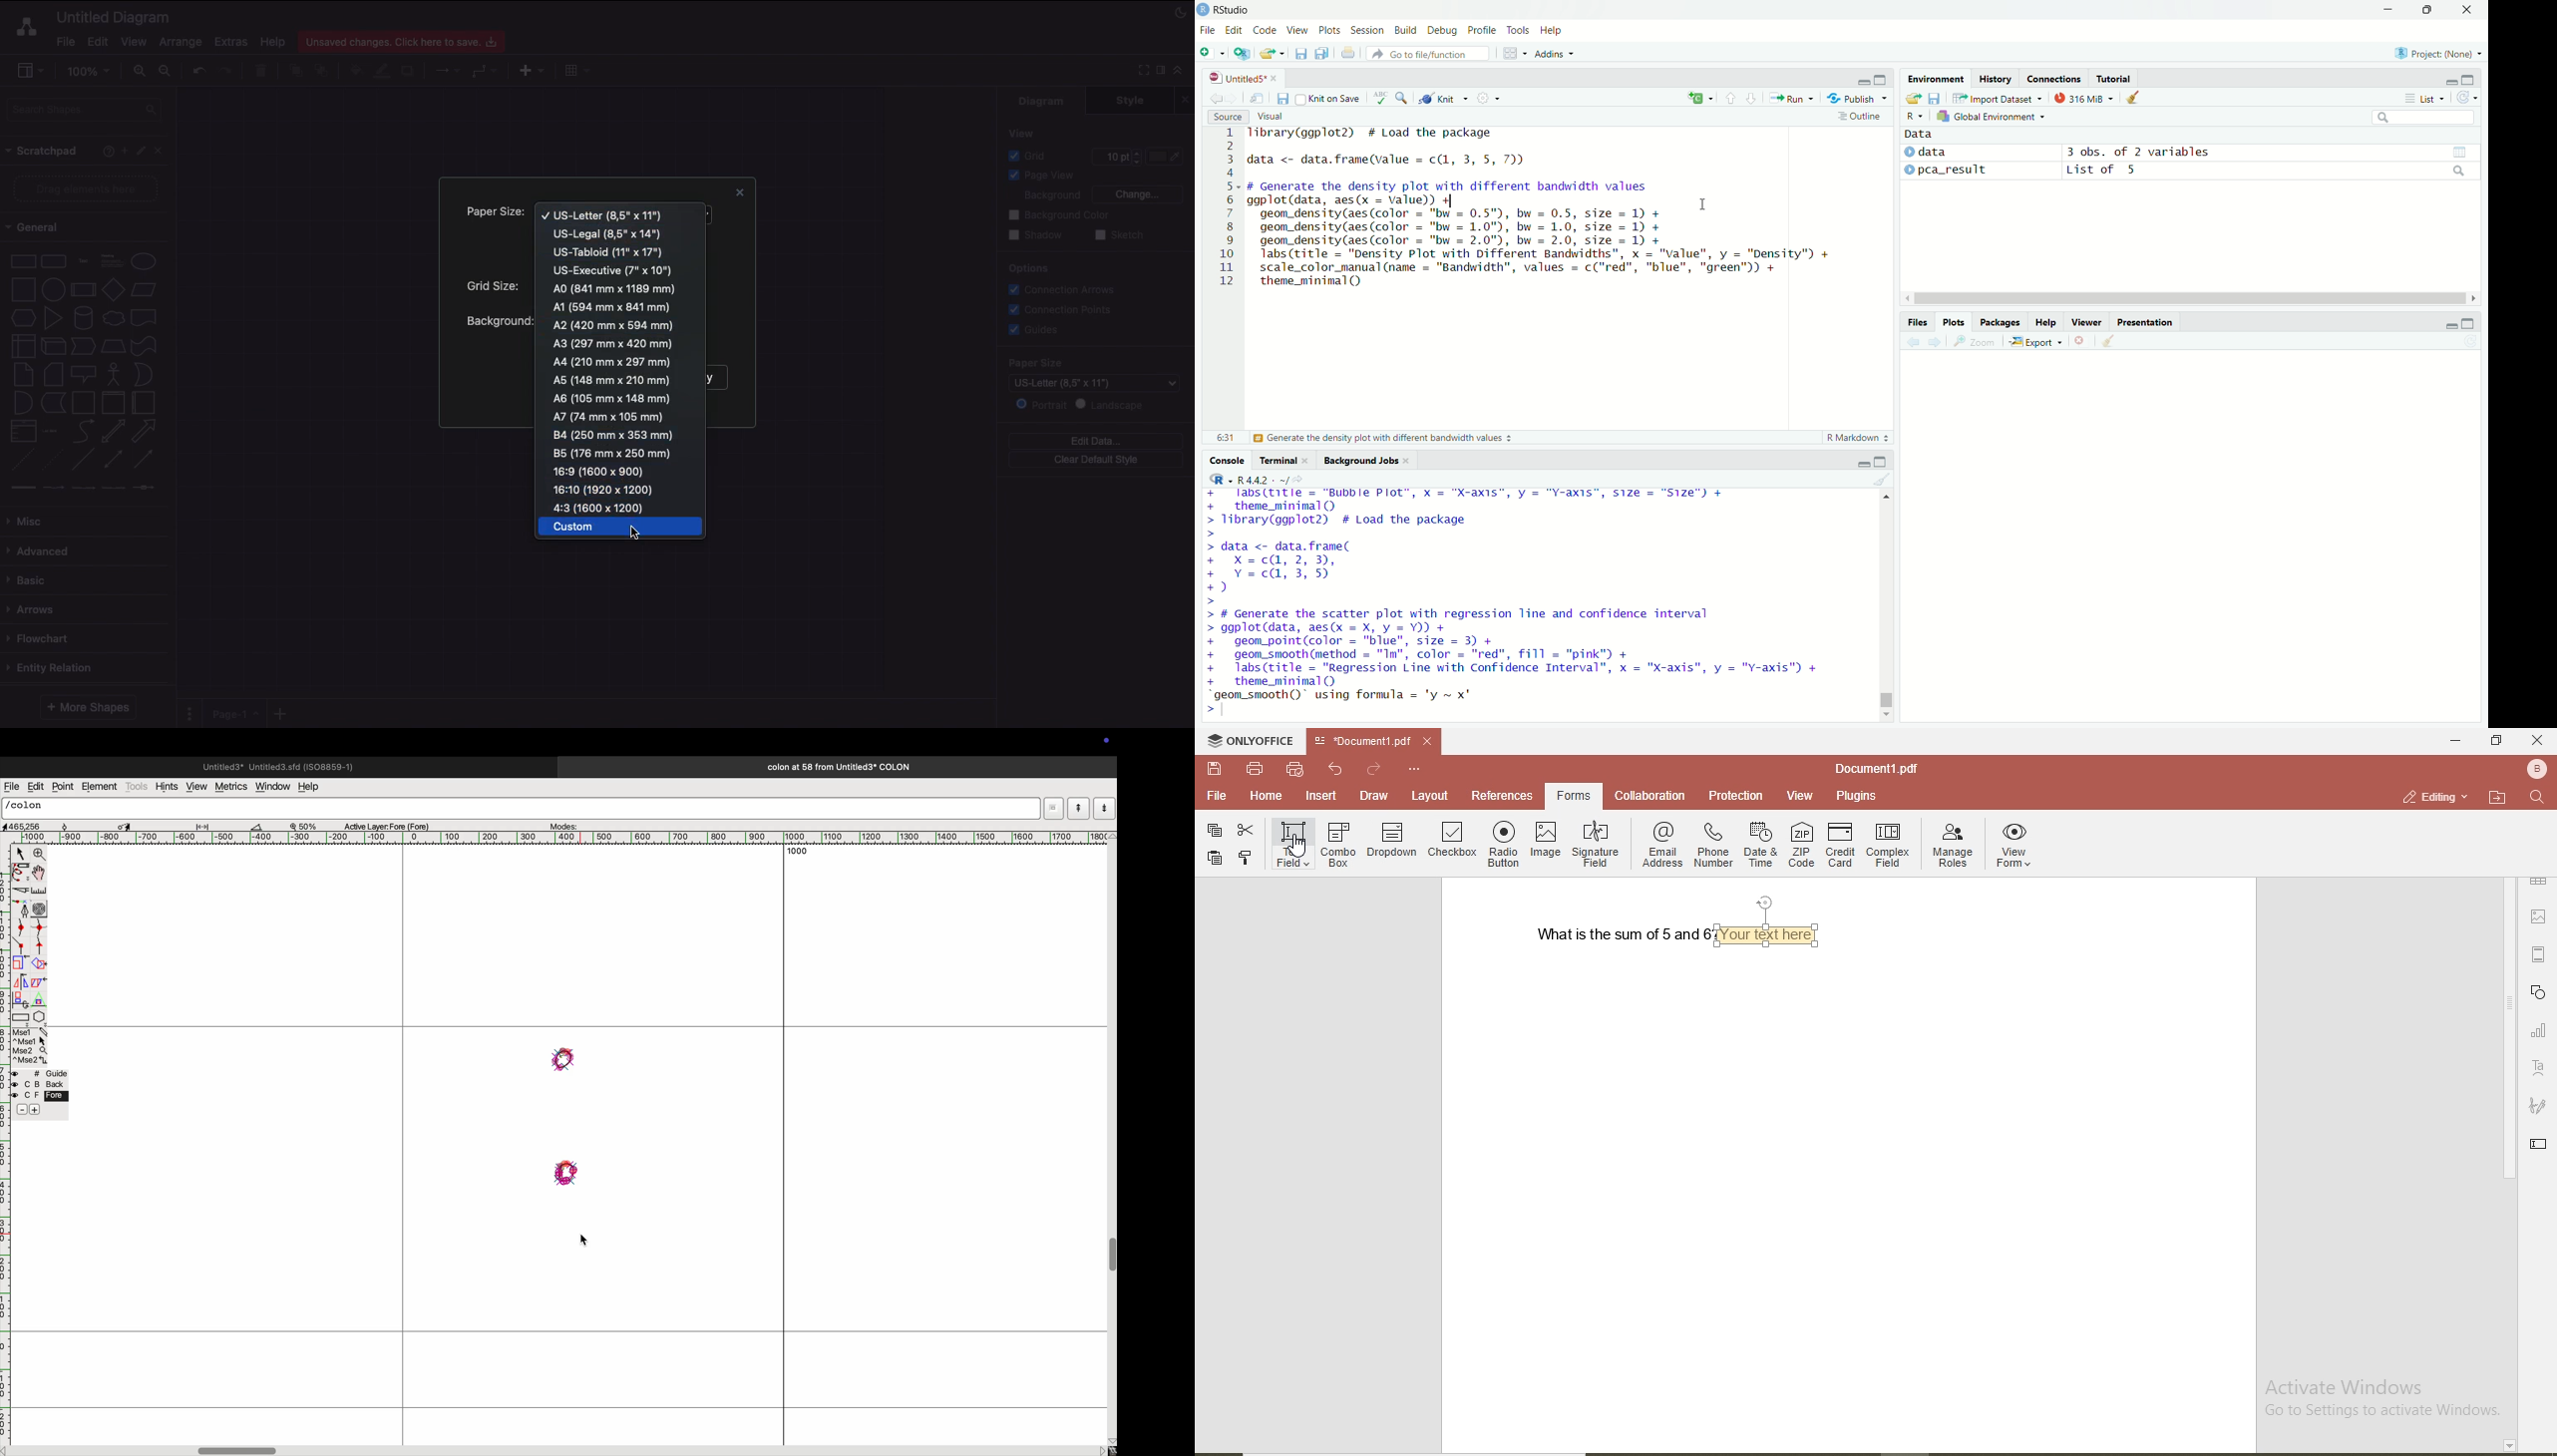 The image size is (2576, 1456). I want to click on Build, so click(1406, 29).